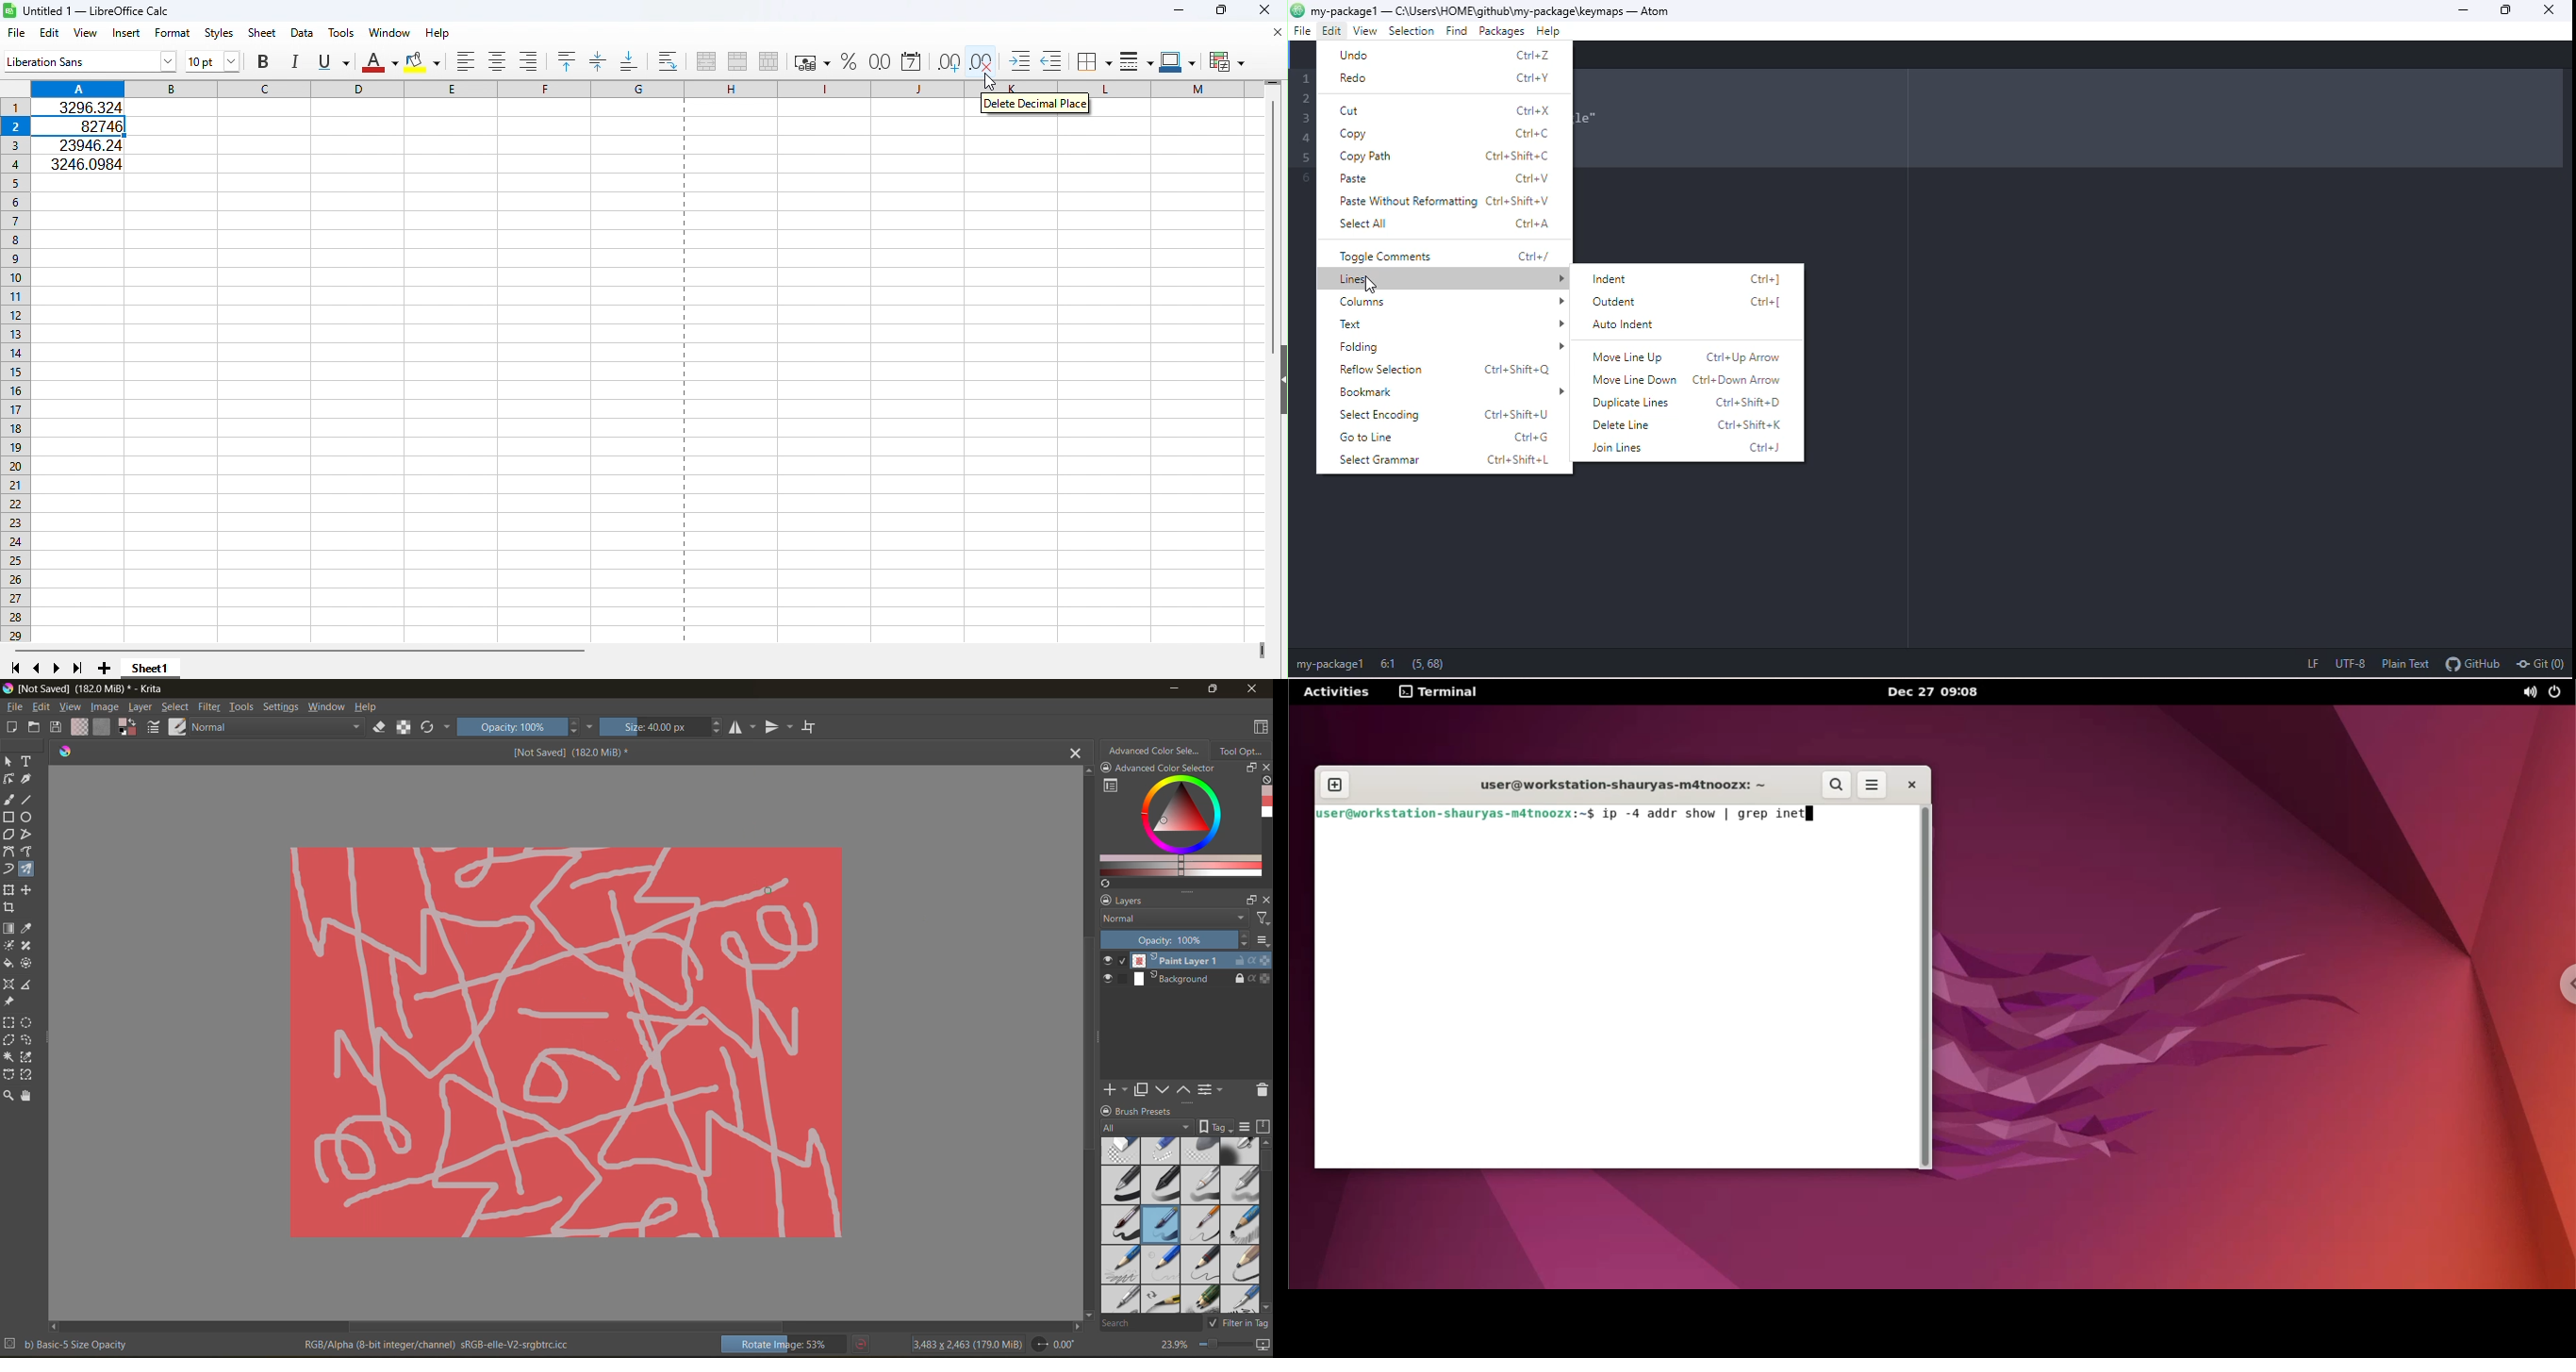  What do you see at coordinates (570, 59) in the screenshot?
I see `Align top` at bounding box center [570, 59].